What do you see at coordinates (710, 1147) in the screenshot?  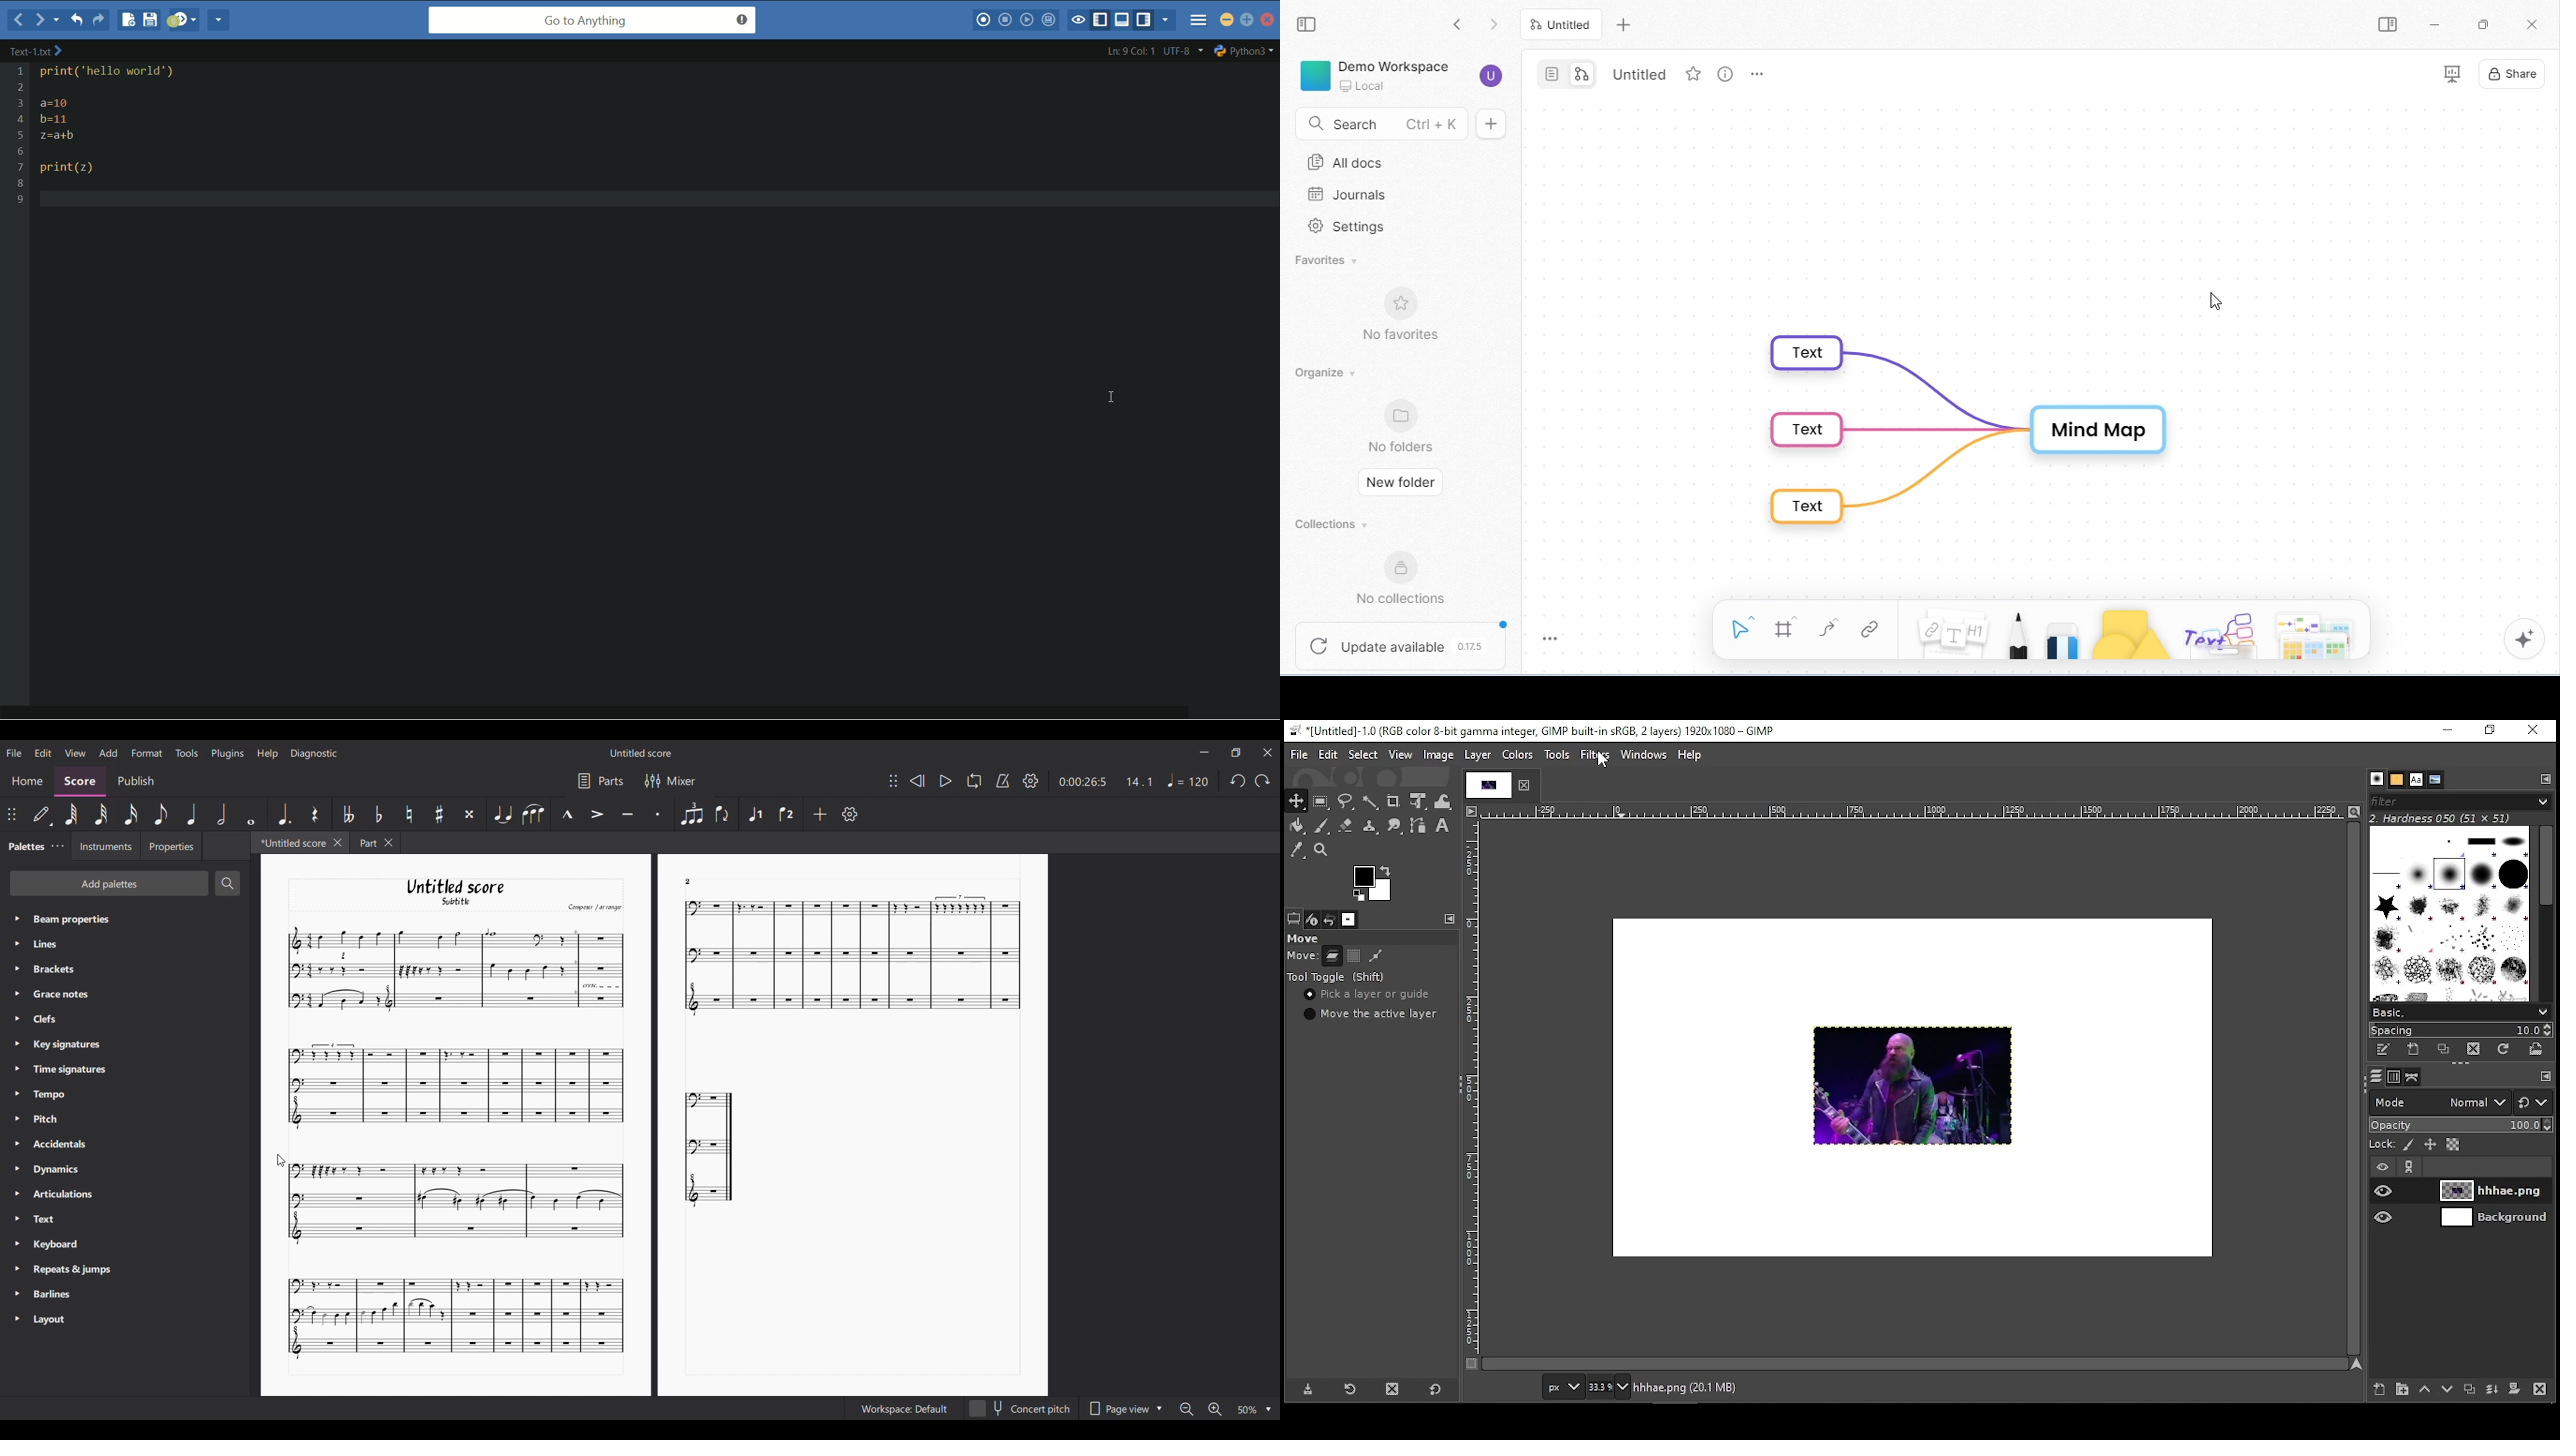 I see `Graph` at bounding box center [710, 1147].